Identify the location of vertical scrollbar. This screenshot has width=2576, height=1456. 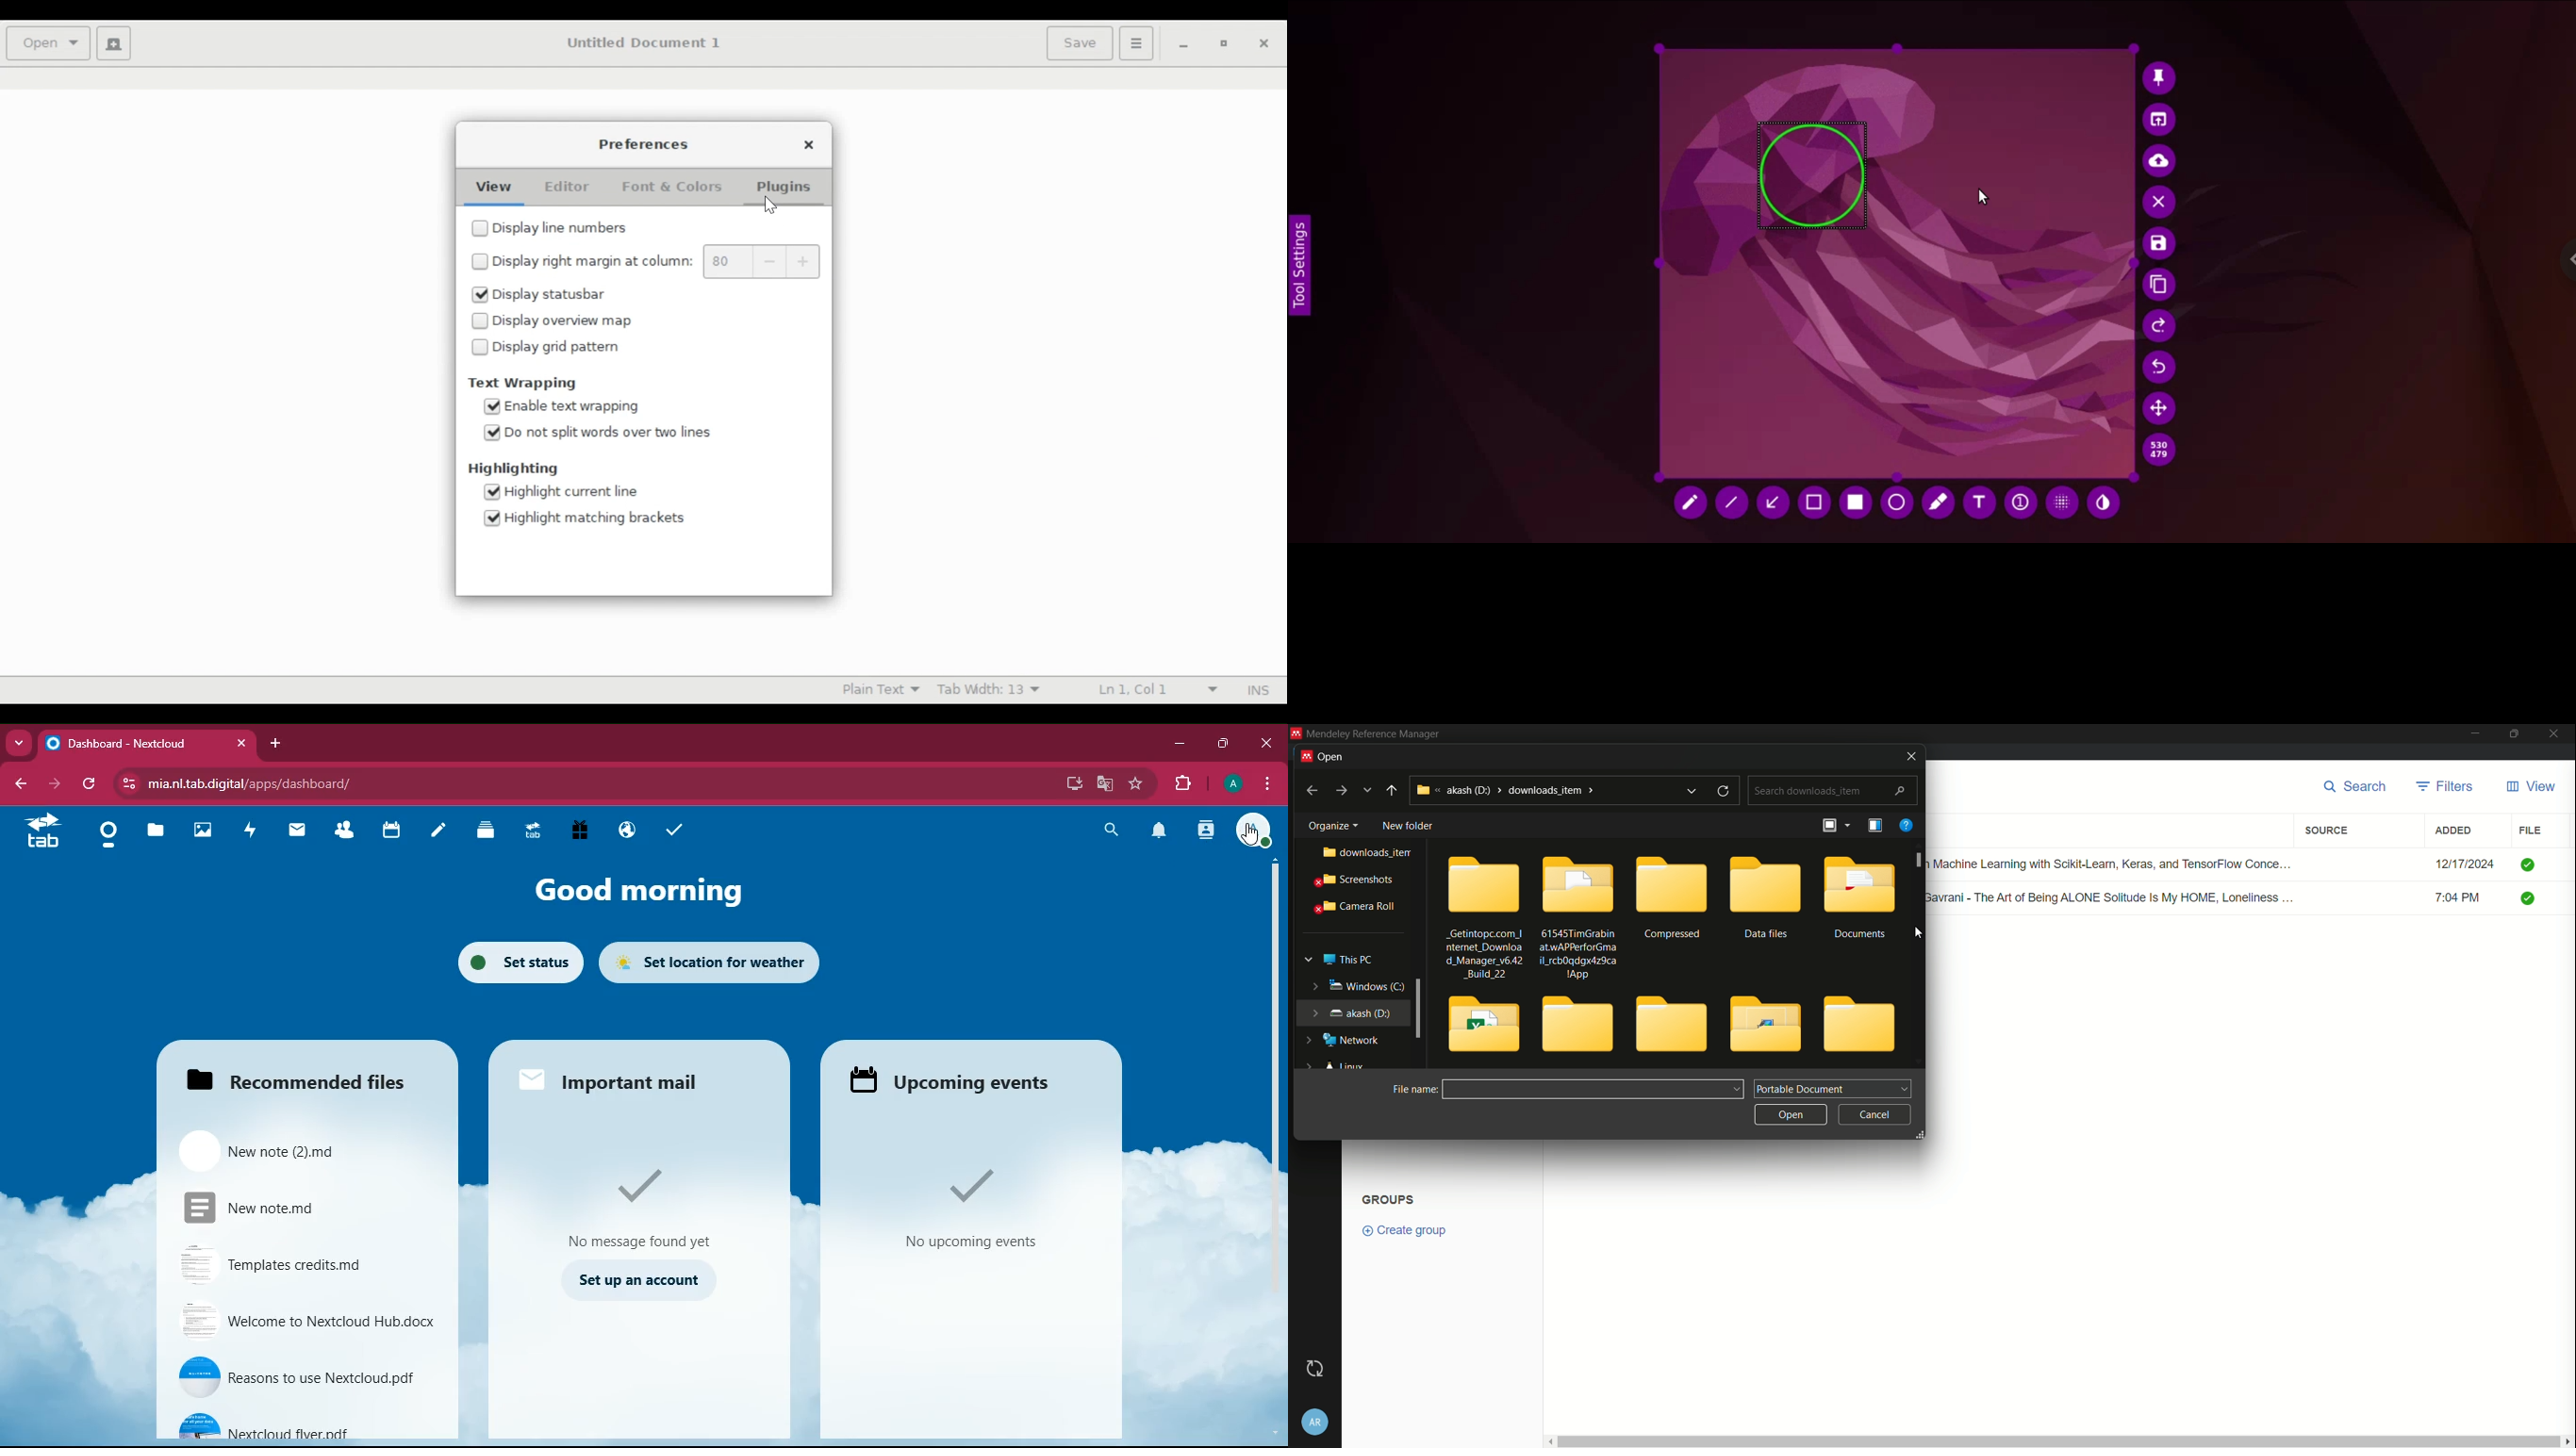
(1274, 1026).